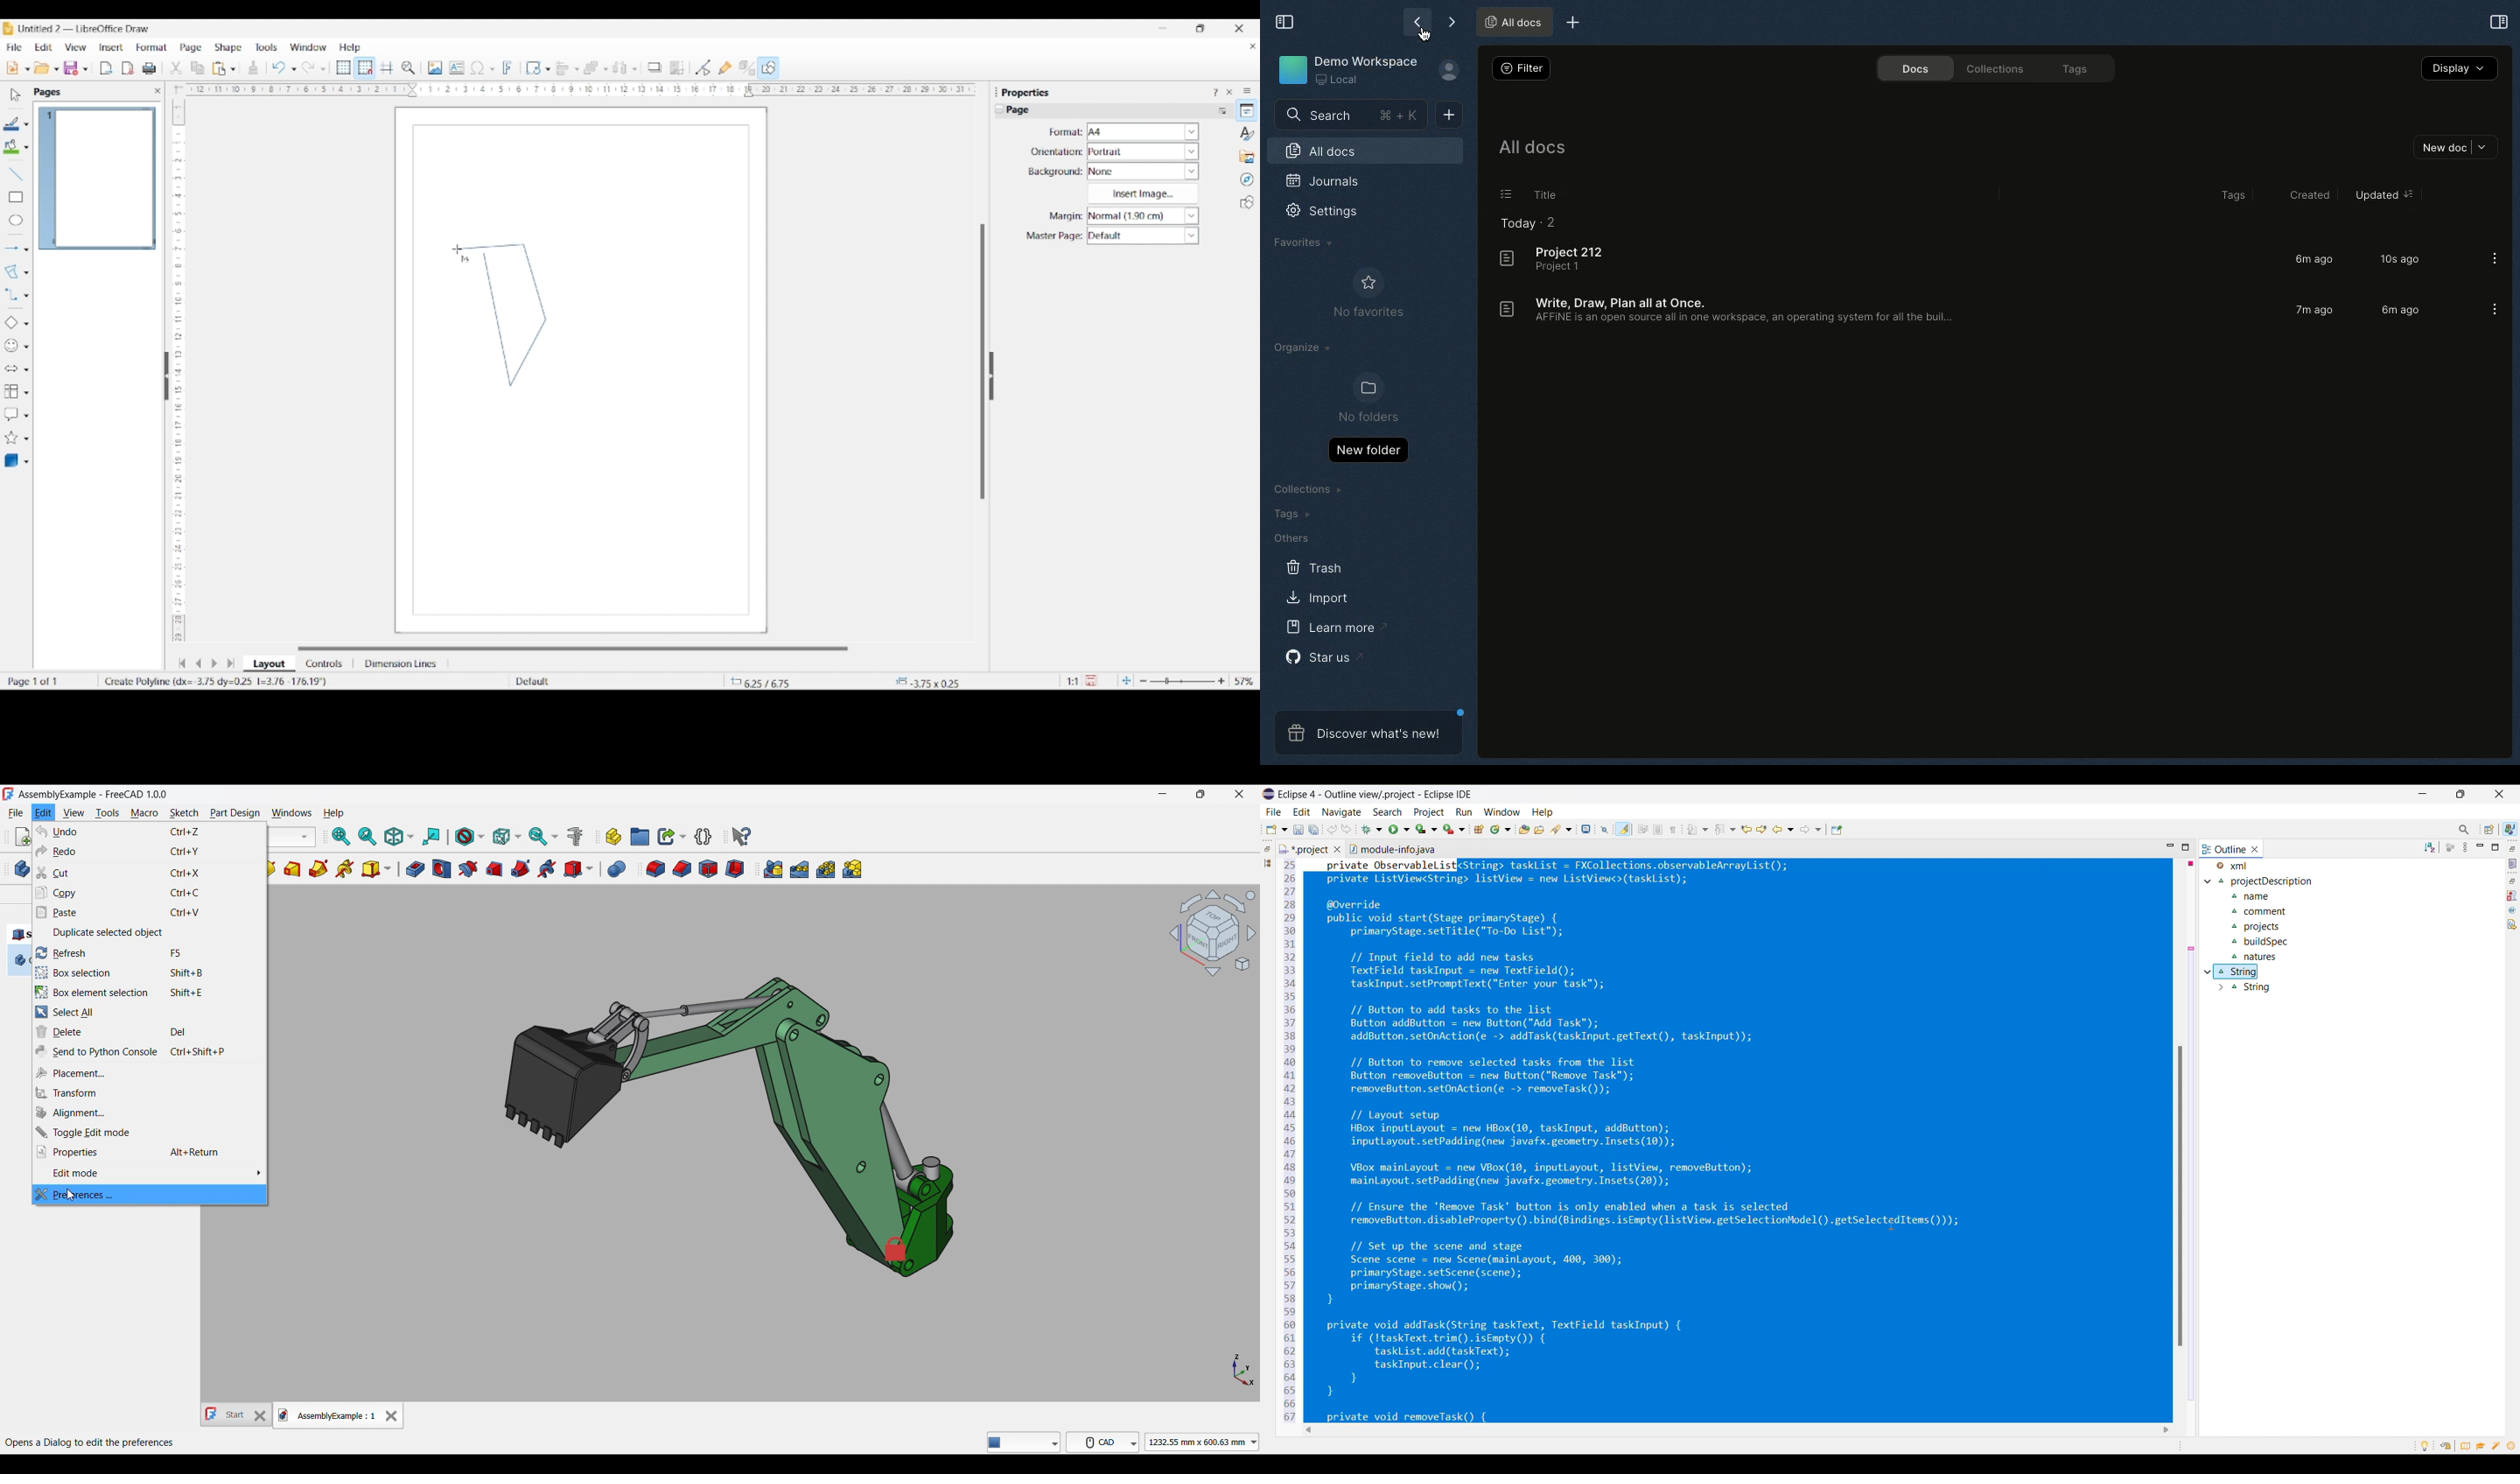 Image resolution: width=2520 pixels, height=1484 pixels. What do you see at coordinates (999, 109) in the screenshot?
I see `Collapse page settings` at bounding box center [999, 109].